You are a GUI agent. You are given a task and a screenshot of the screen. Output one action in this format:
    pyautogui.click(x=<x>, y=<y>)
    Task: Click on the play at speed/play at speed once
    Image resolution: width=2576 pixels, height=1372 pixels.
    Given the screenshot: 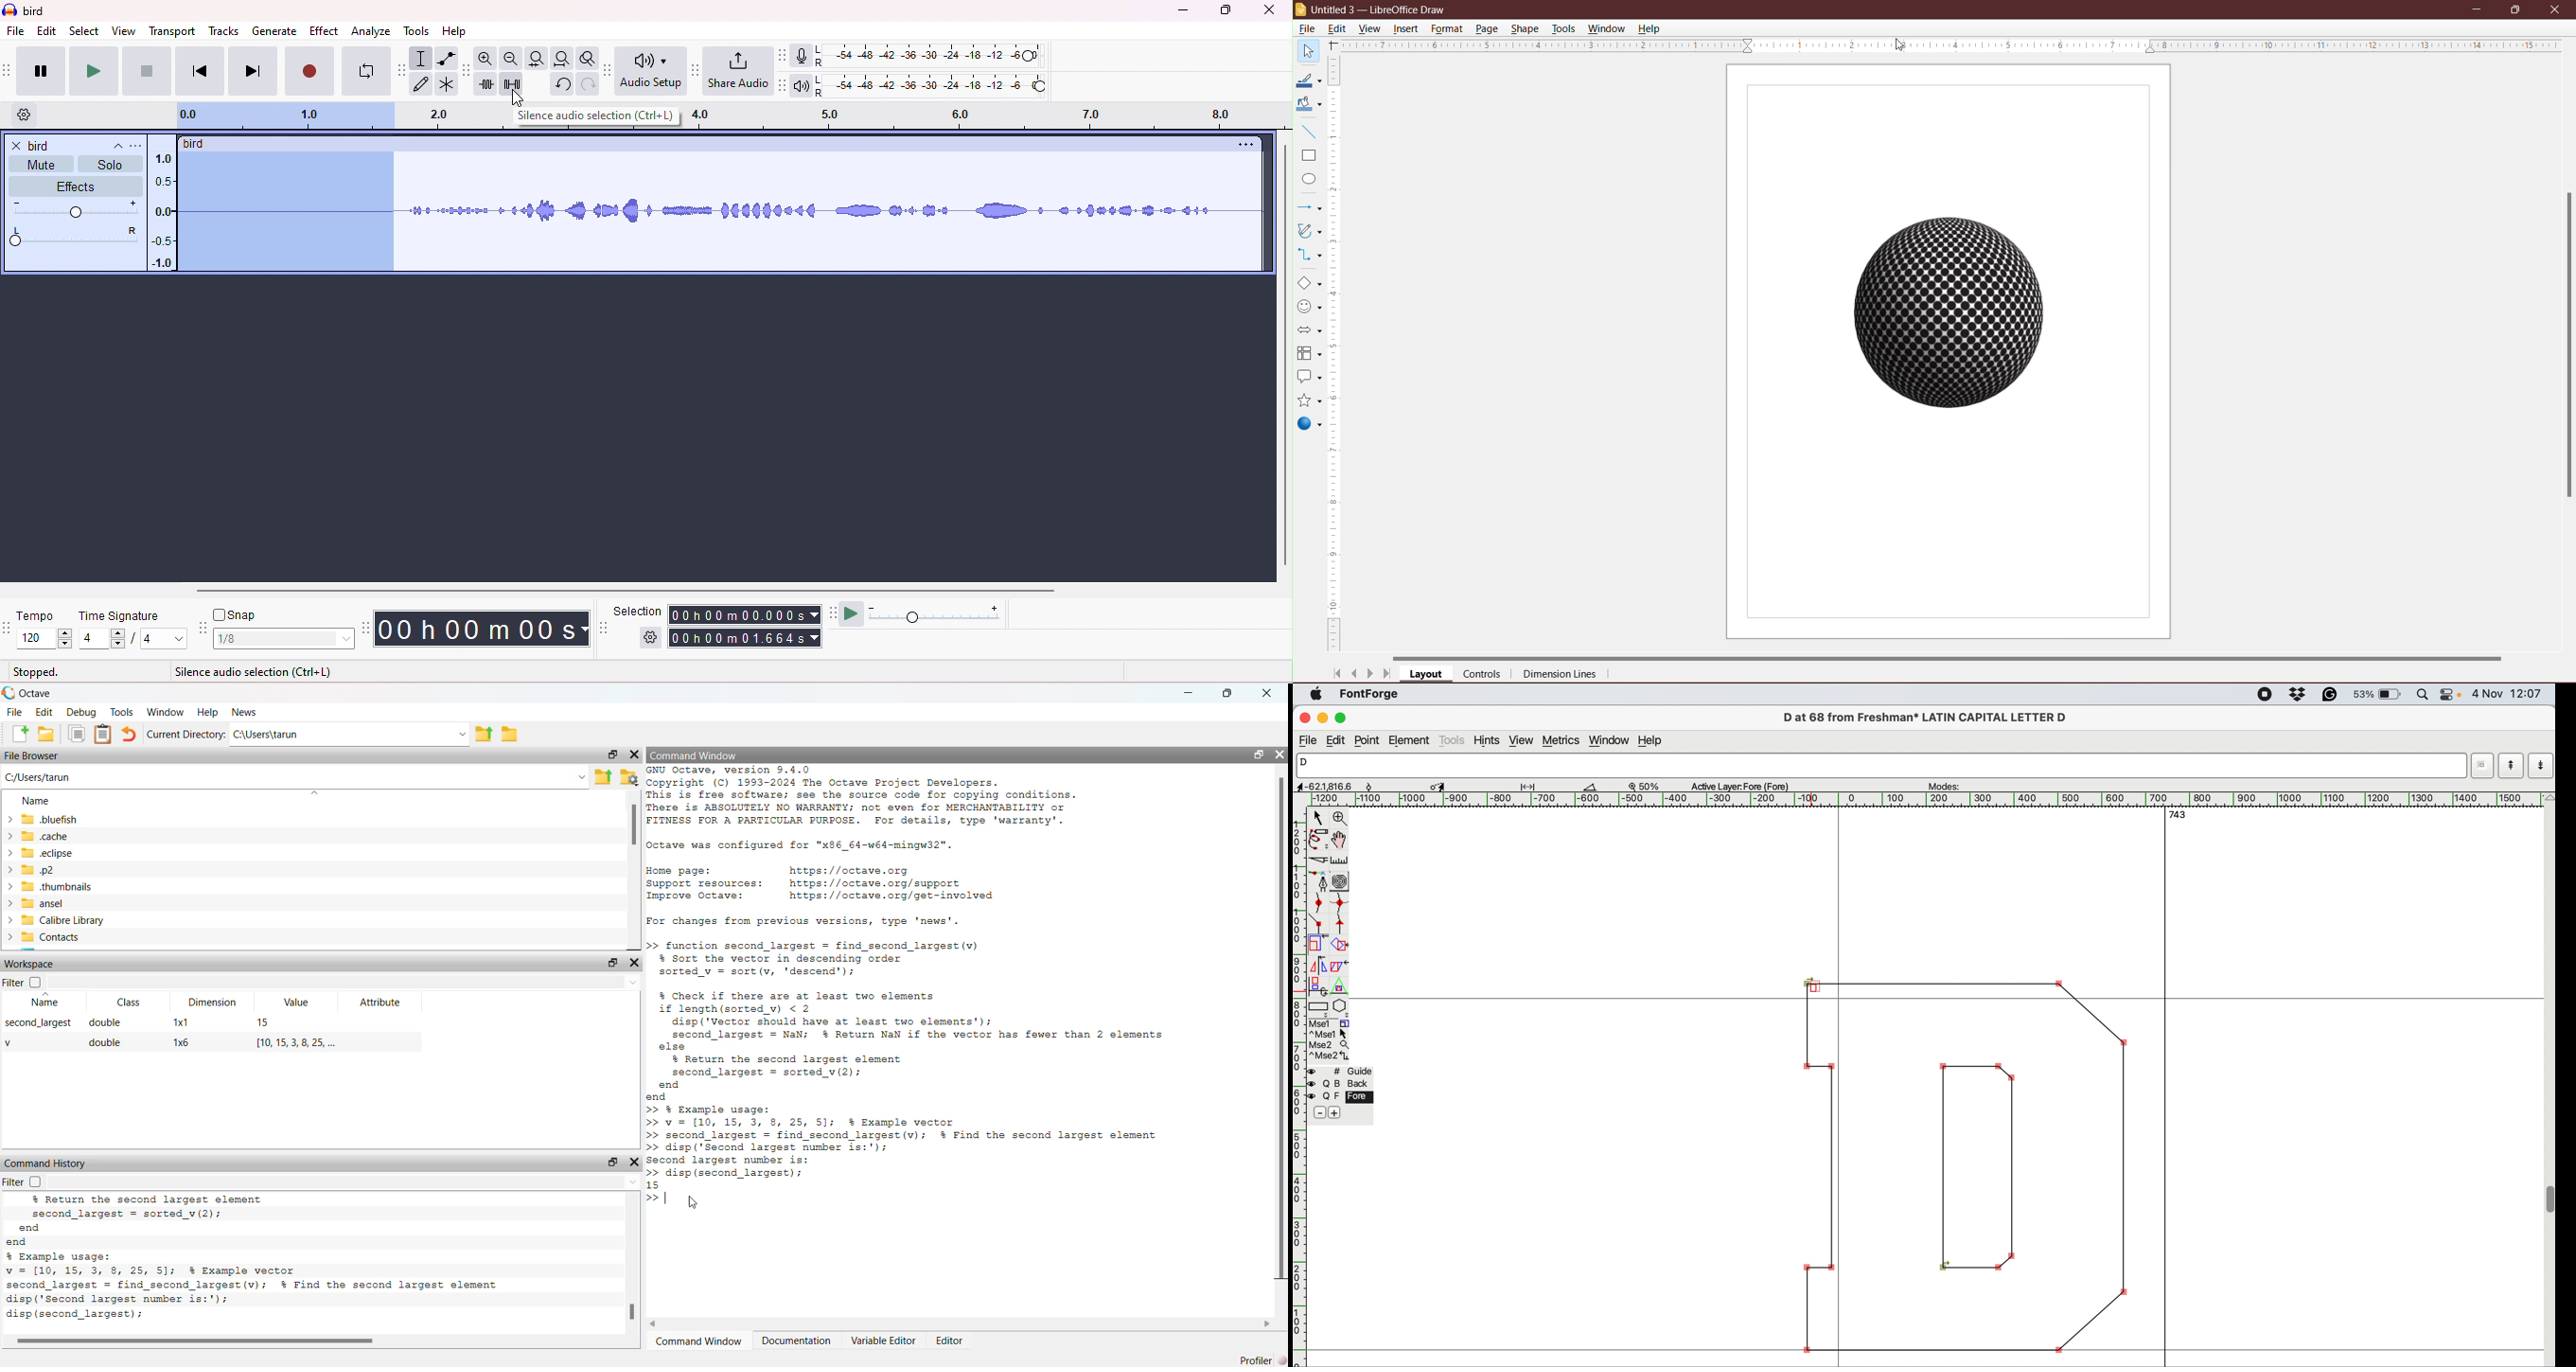 What is the action you would take?
    pyautogui.click(x=854, y=614)
    